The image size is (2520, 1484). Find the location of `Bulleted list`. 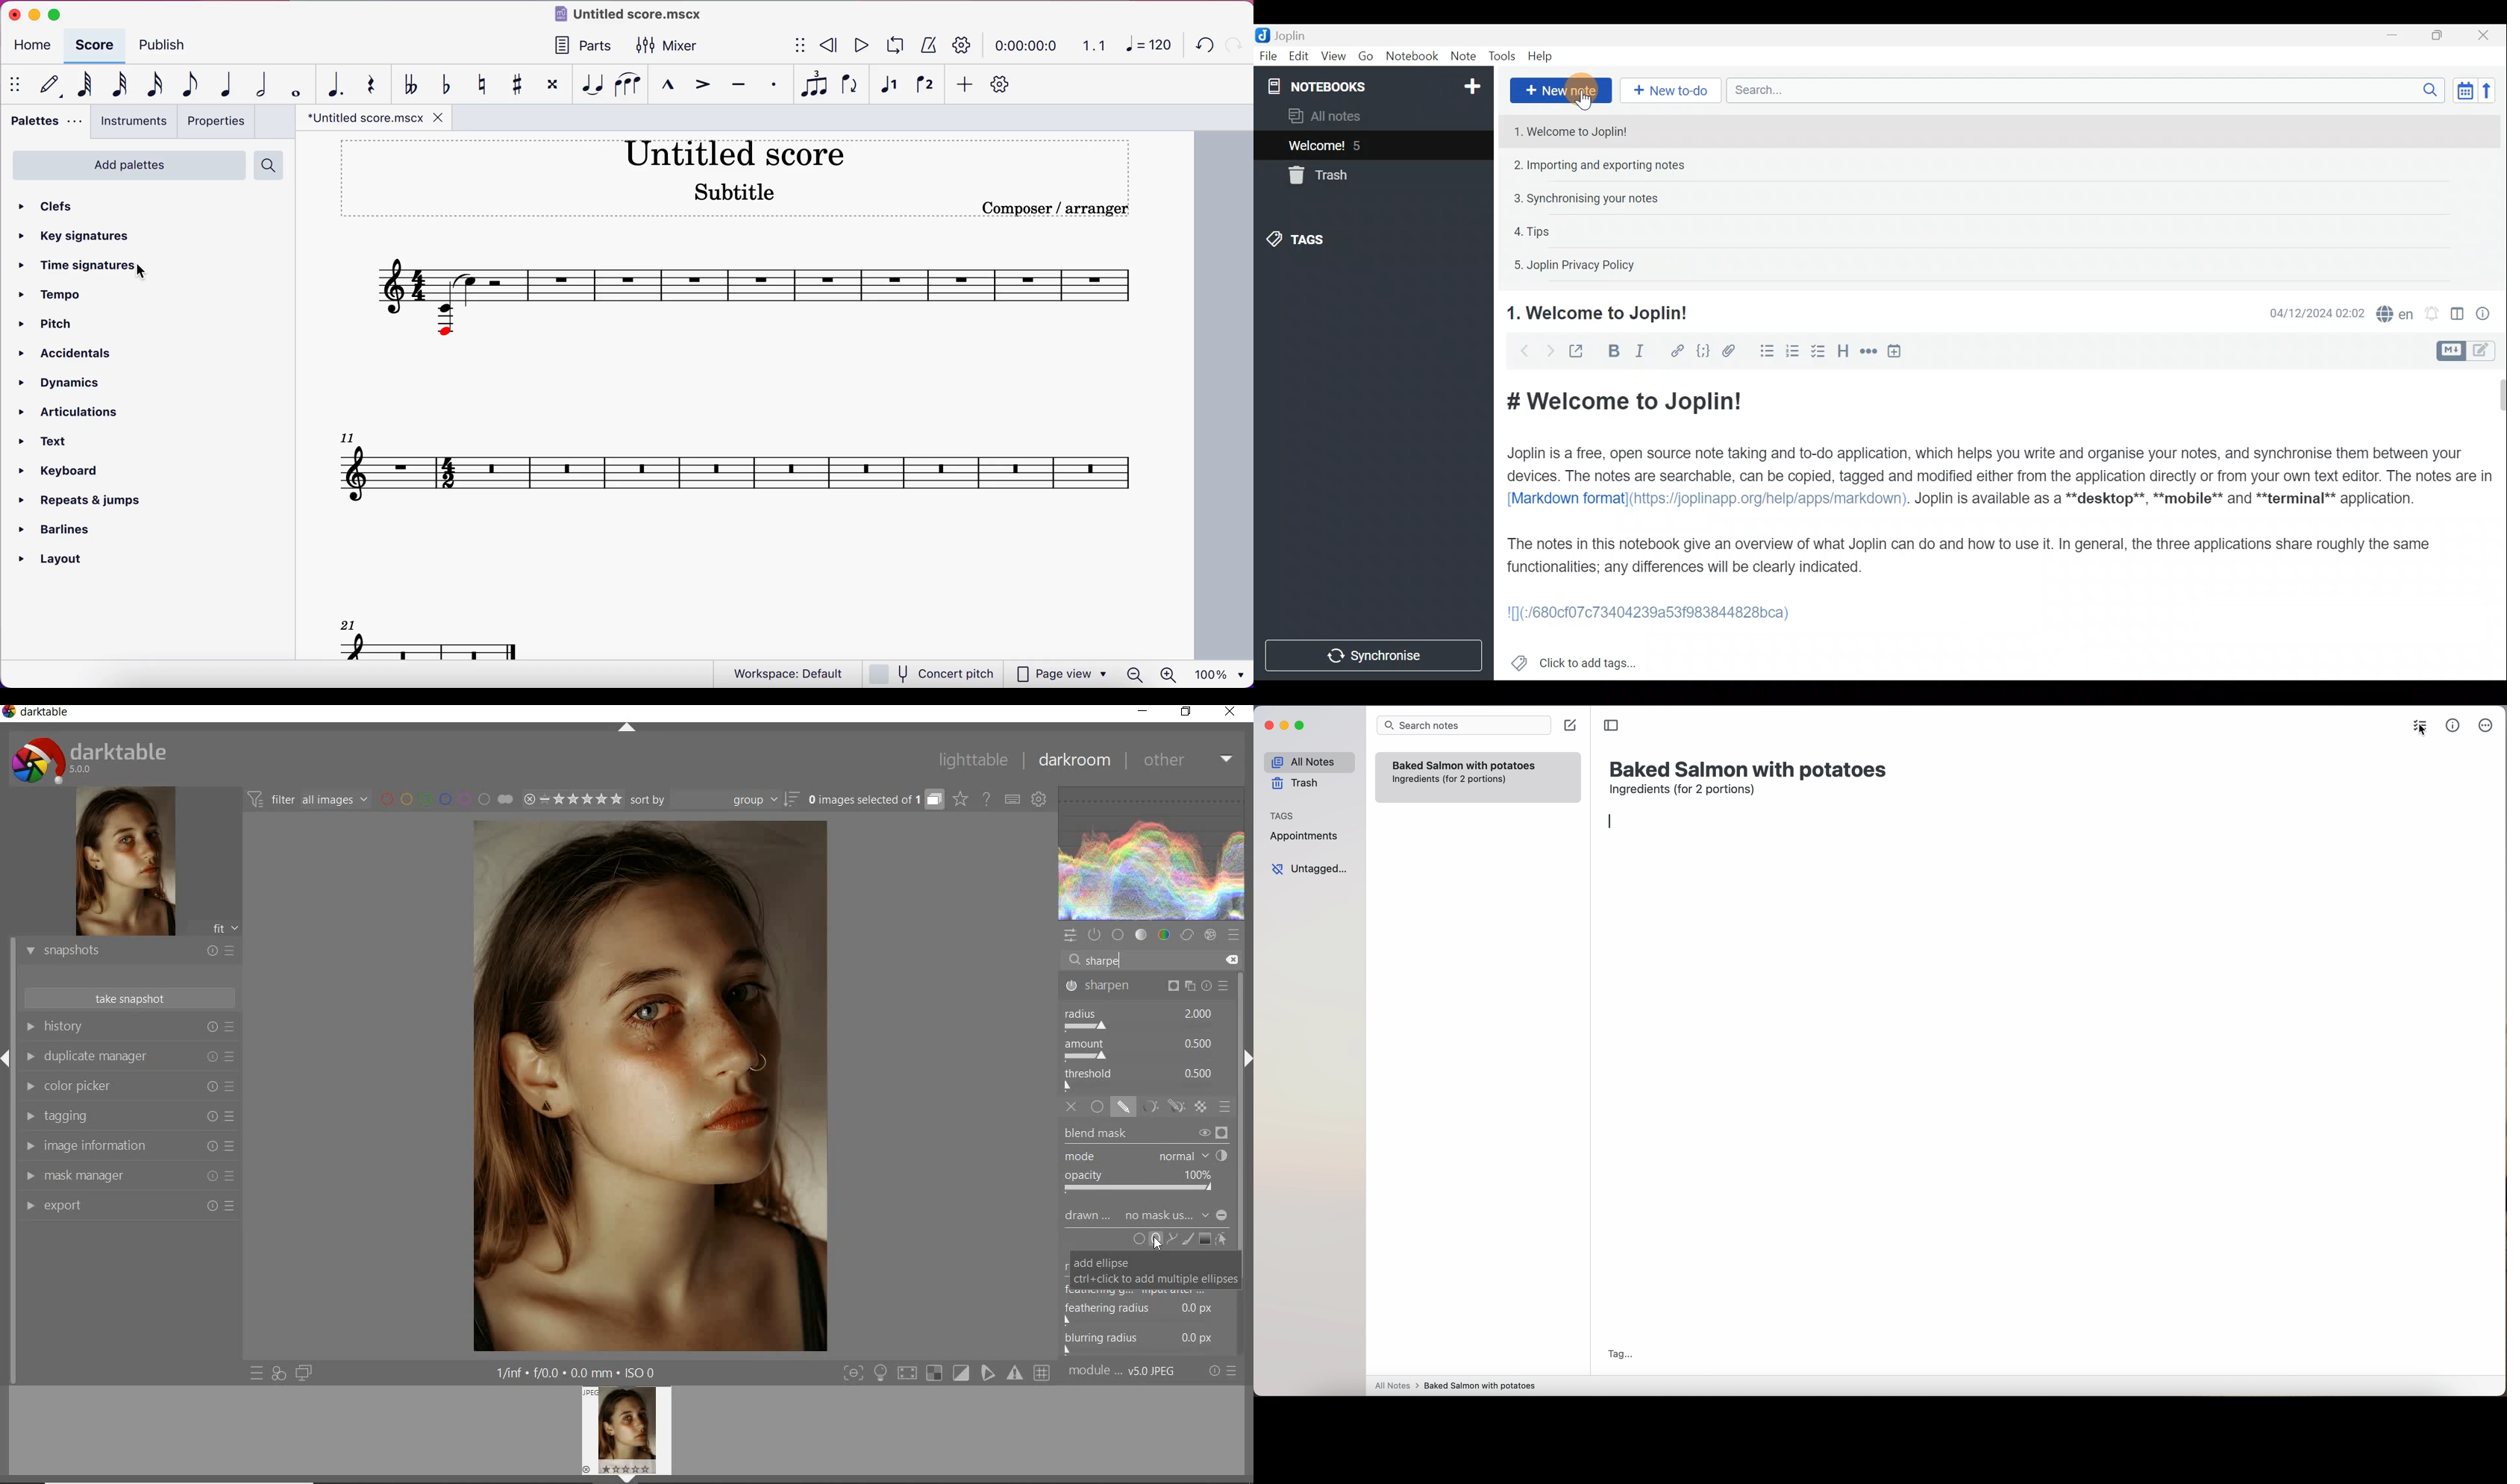

Bulleted list is located at coordinates (1766, 351).